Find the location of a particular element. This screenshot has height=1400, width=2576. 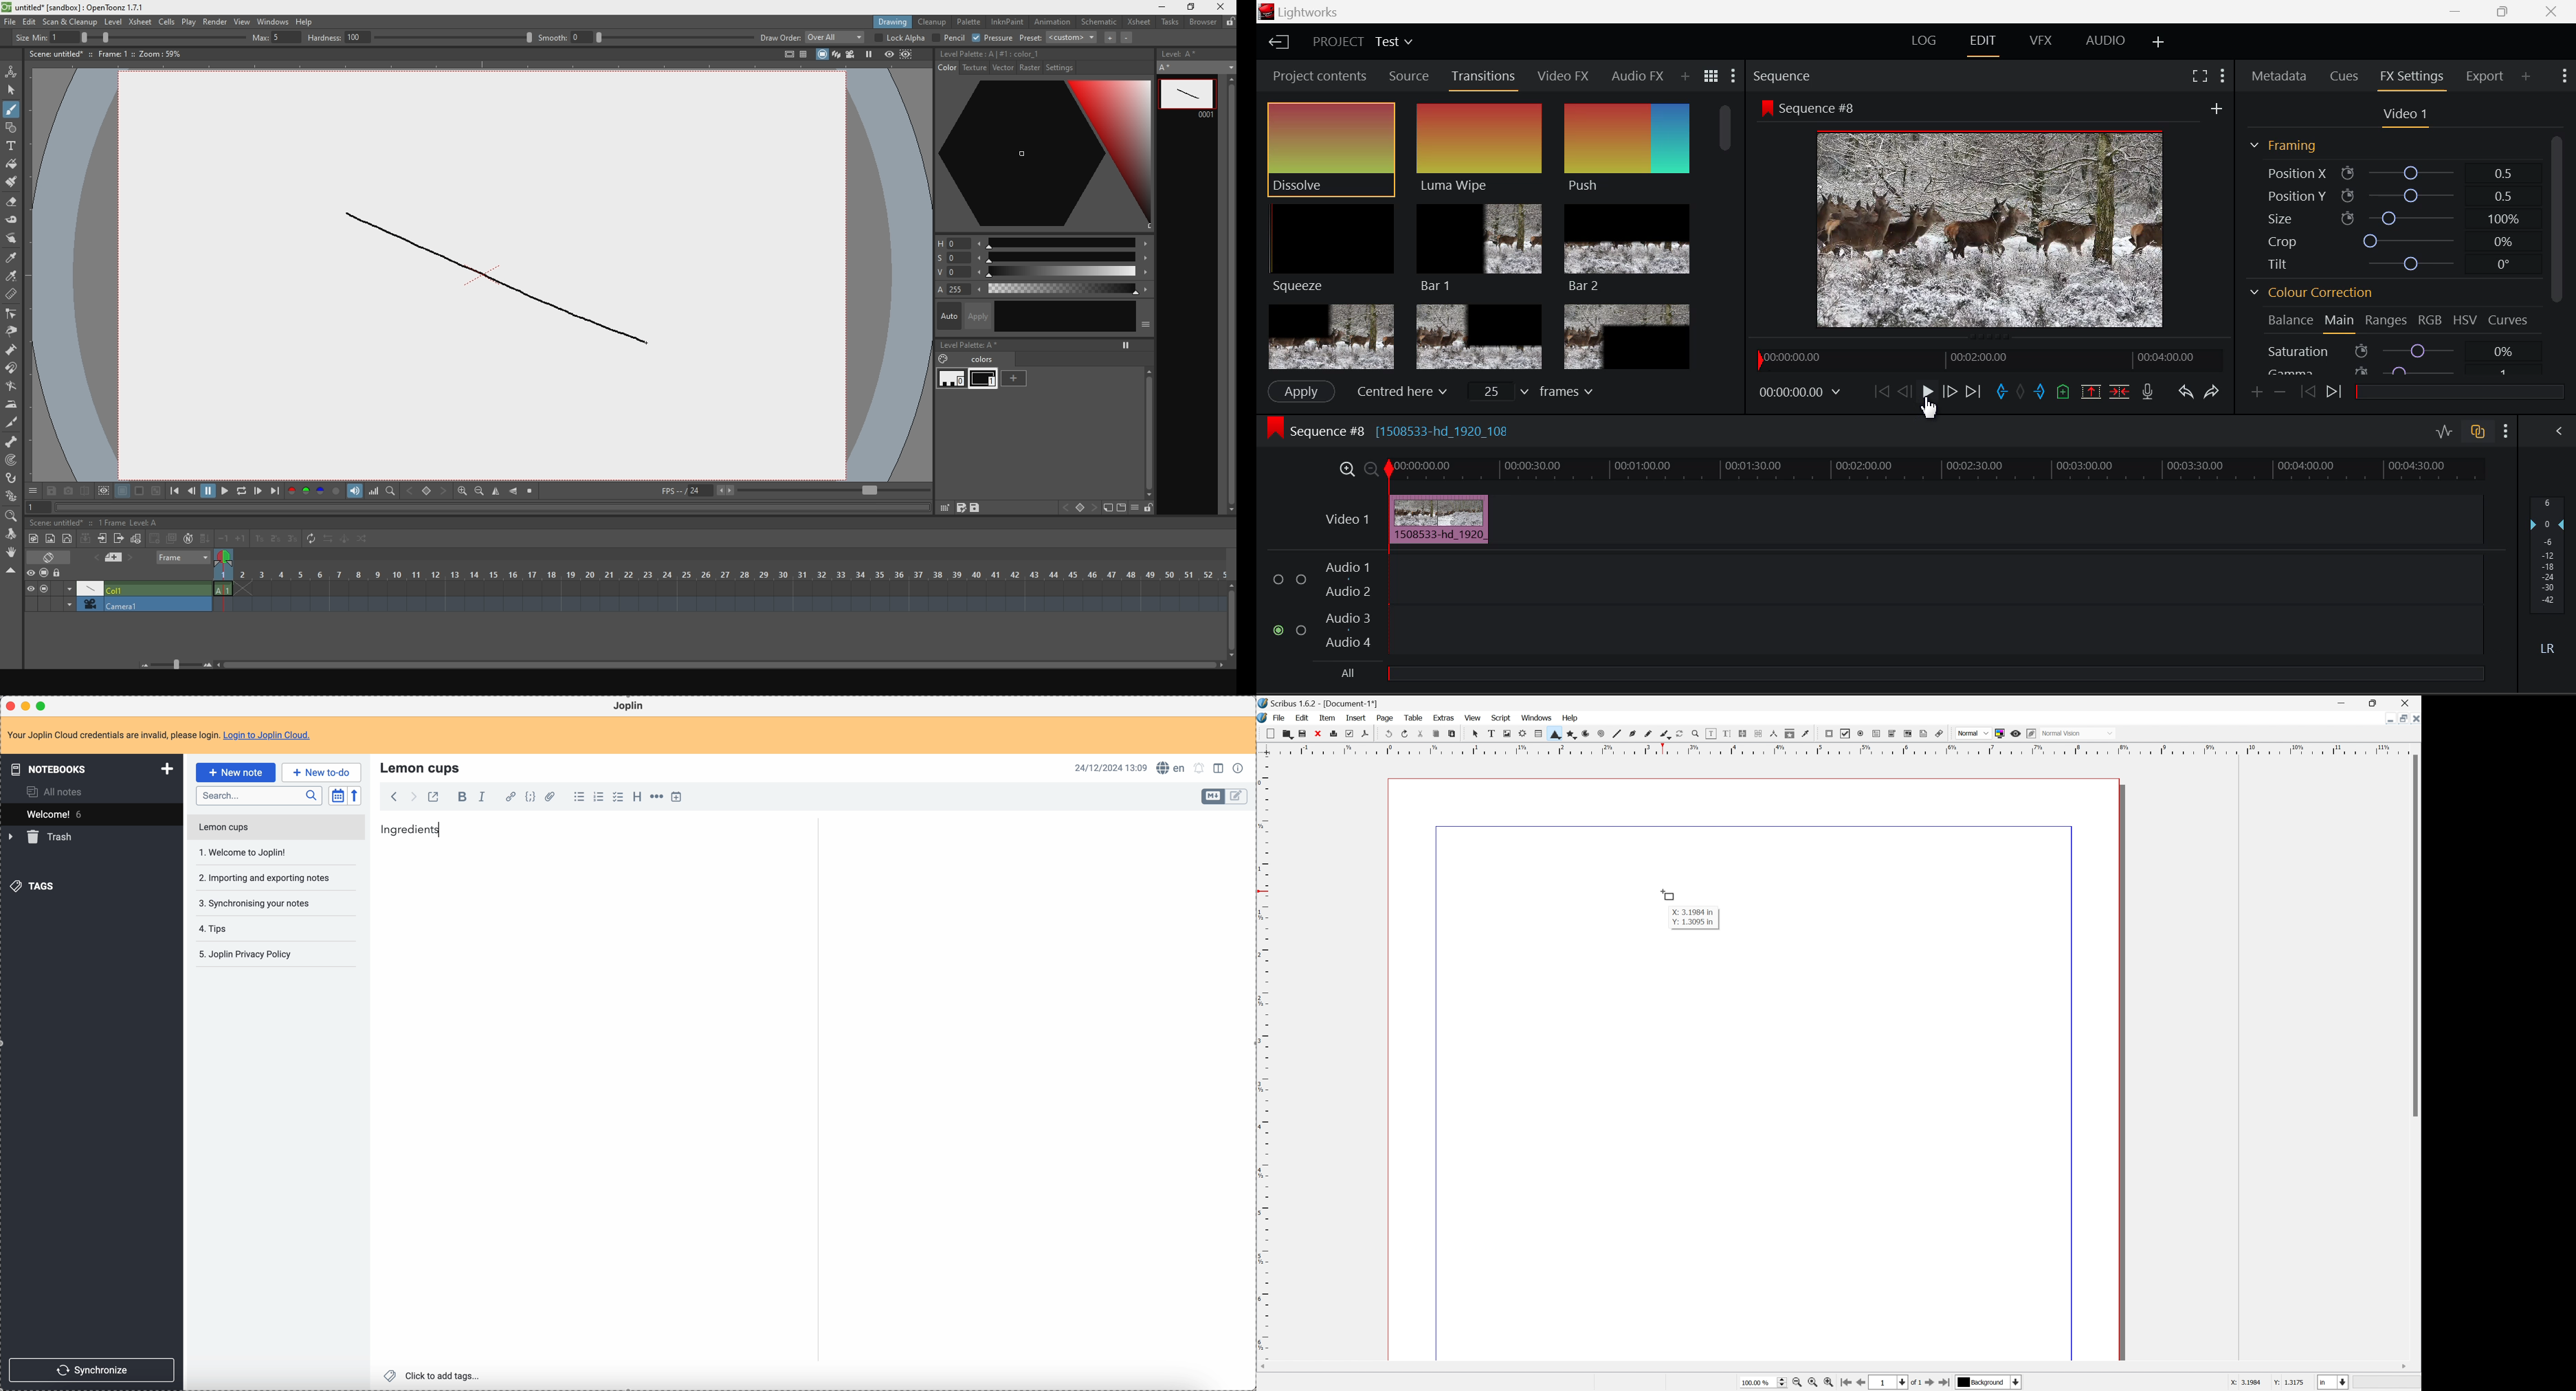

insert time is located at coordinates (676, 796).